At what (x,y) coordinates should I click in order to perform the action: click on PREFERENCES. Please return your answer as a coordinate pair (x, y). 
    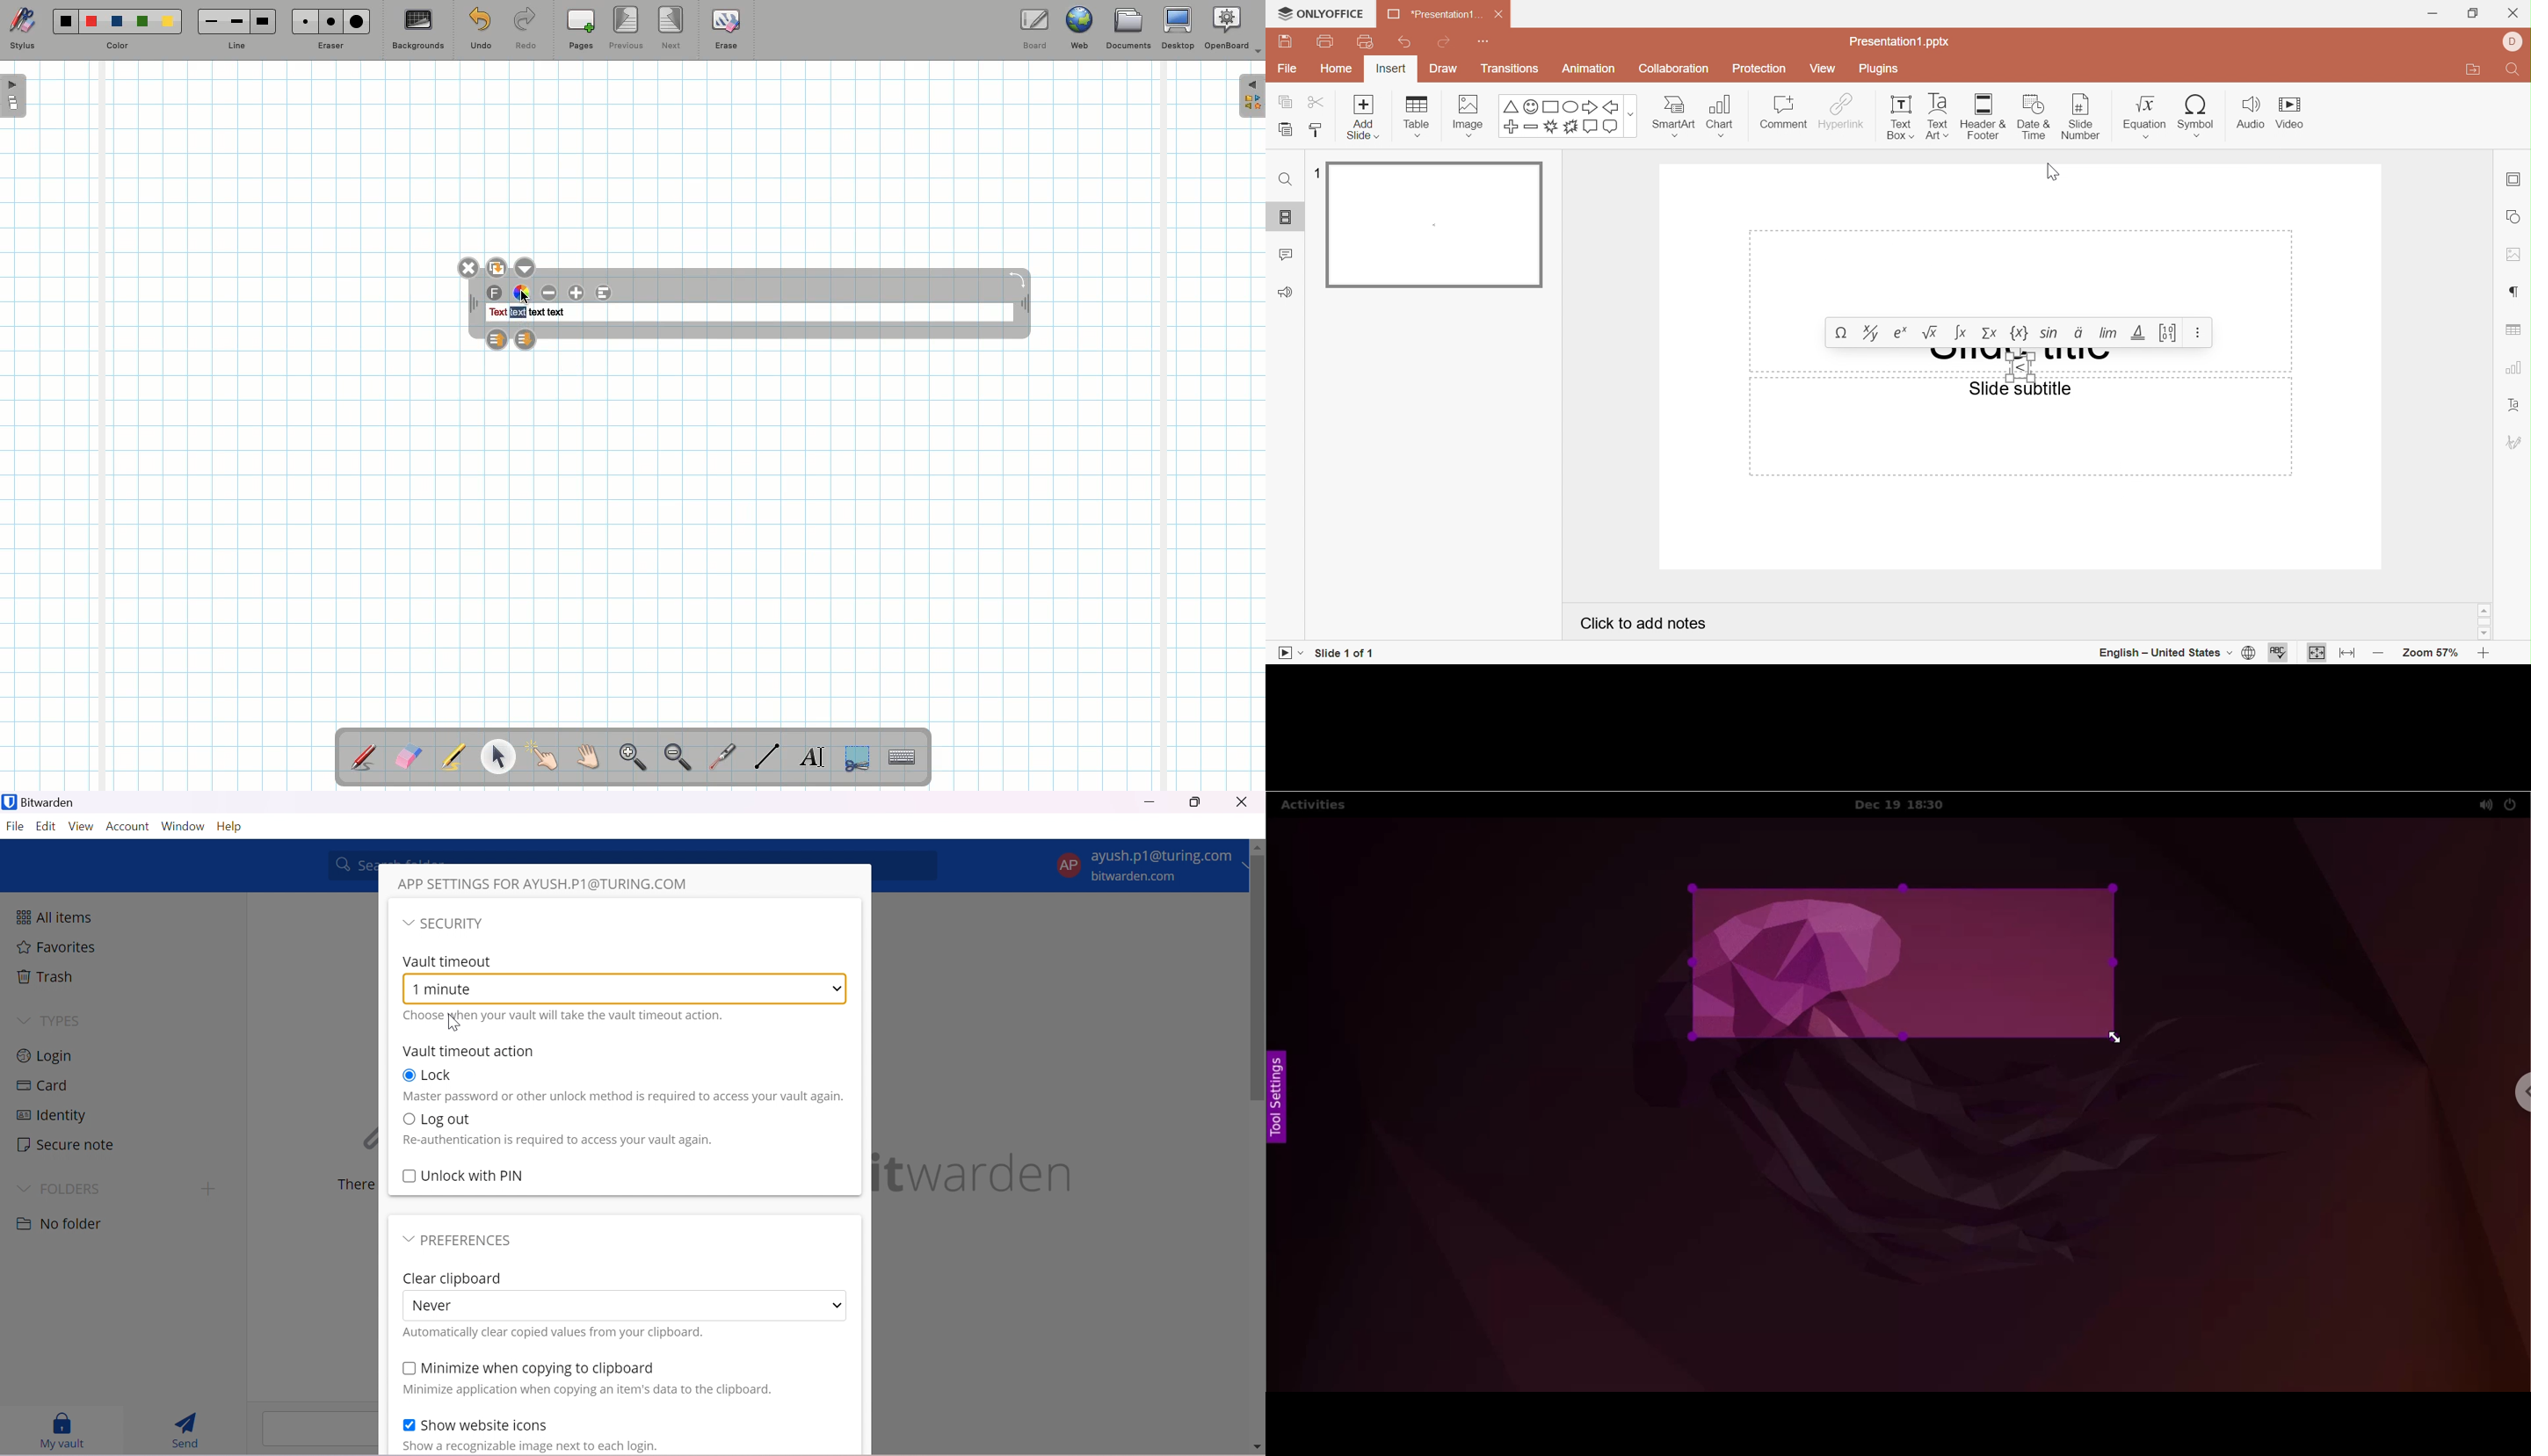
    Looking at the image, I should click on (471, 1241).